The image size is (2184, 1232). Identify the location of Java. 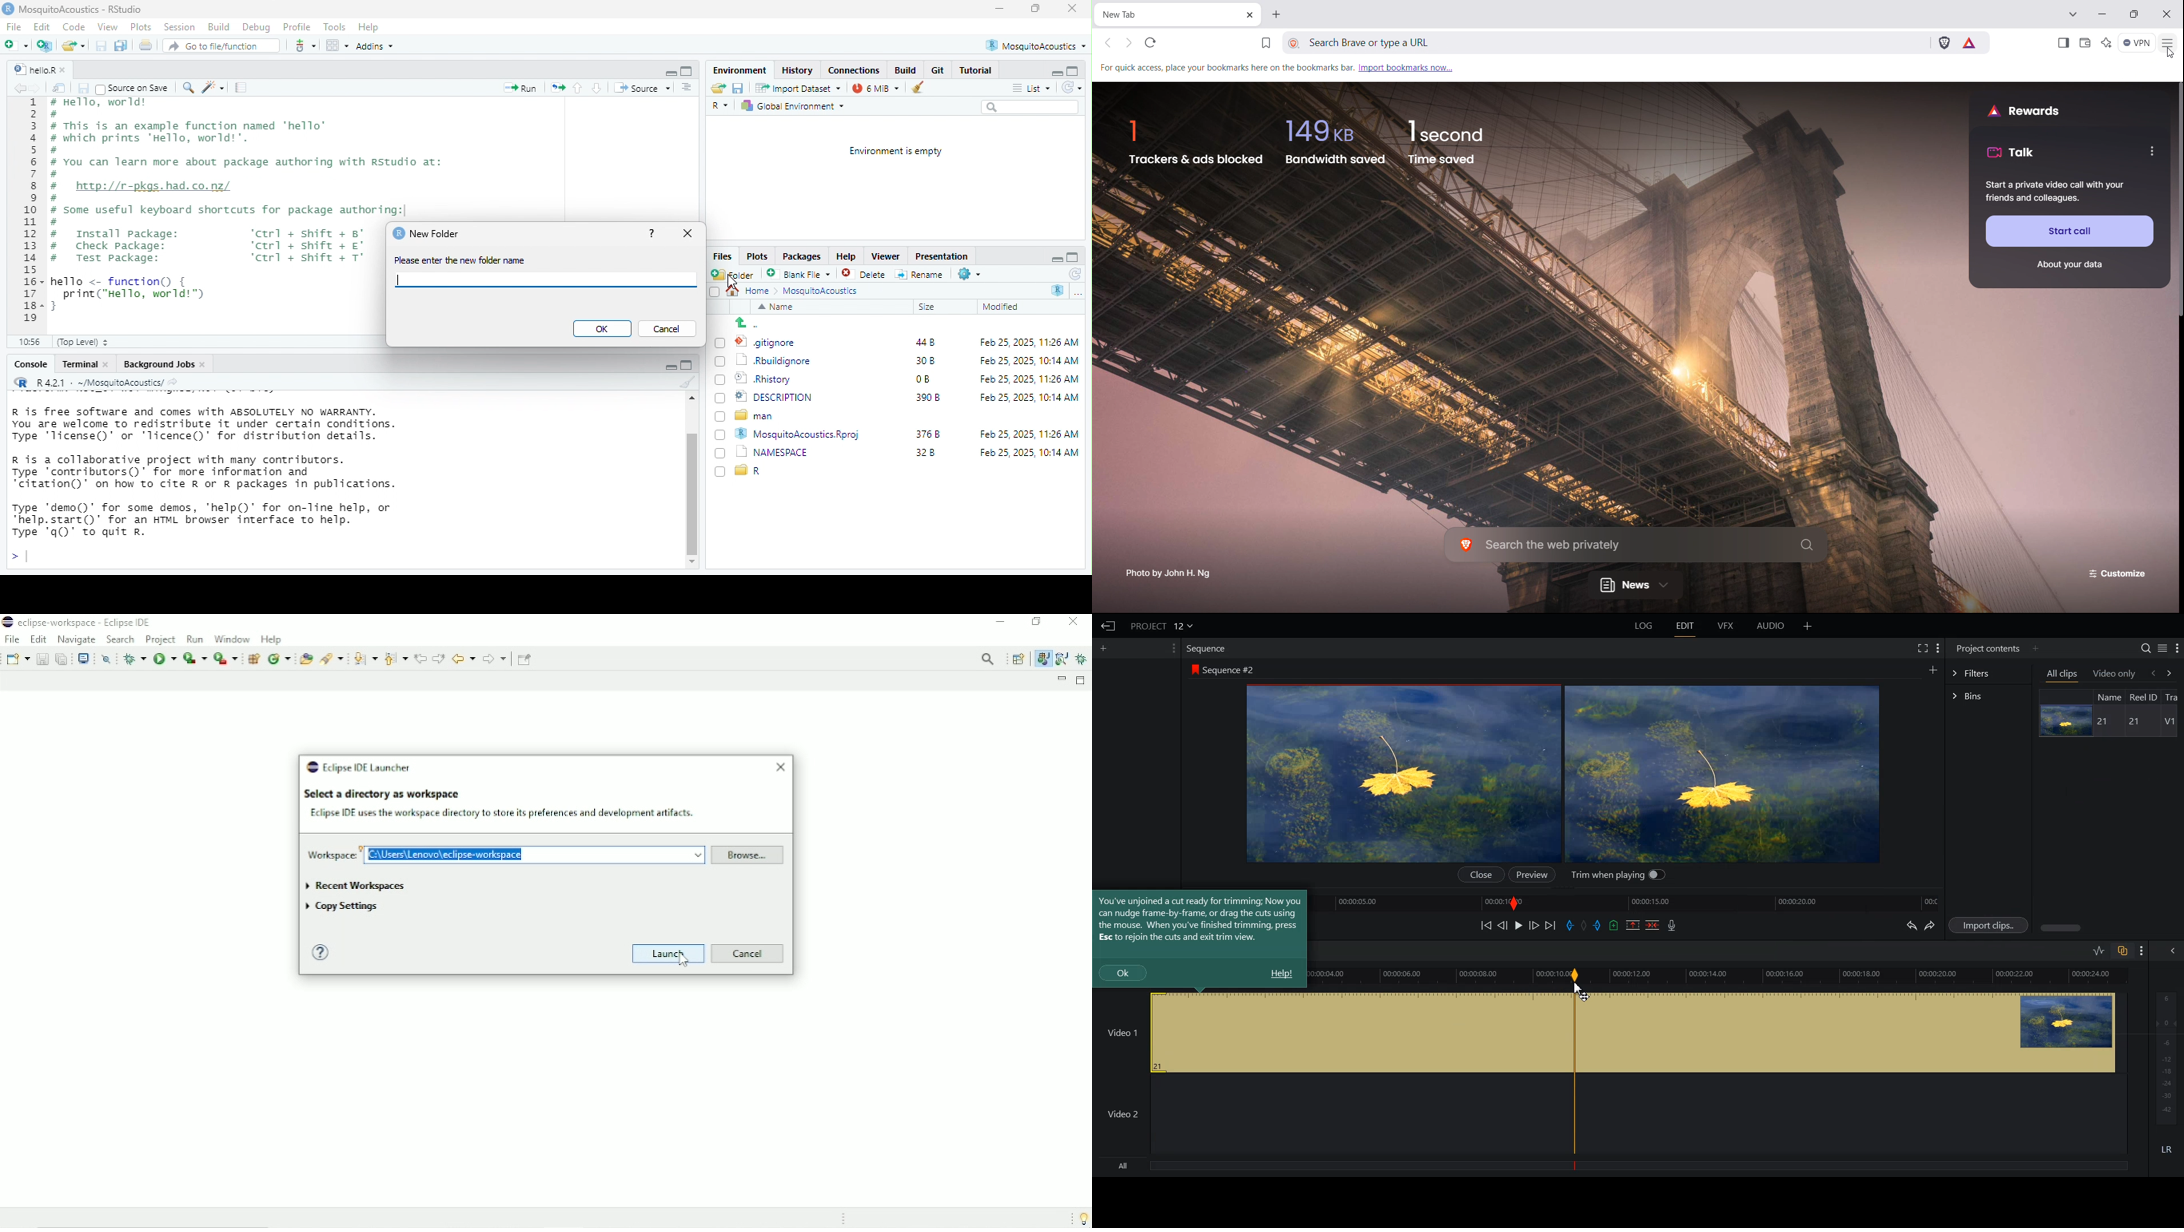
(1042, 658).